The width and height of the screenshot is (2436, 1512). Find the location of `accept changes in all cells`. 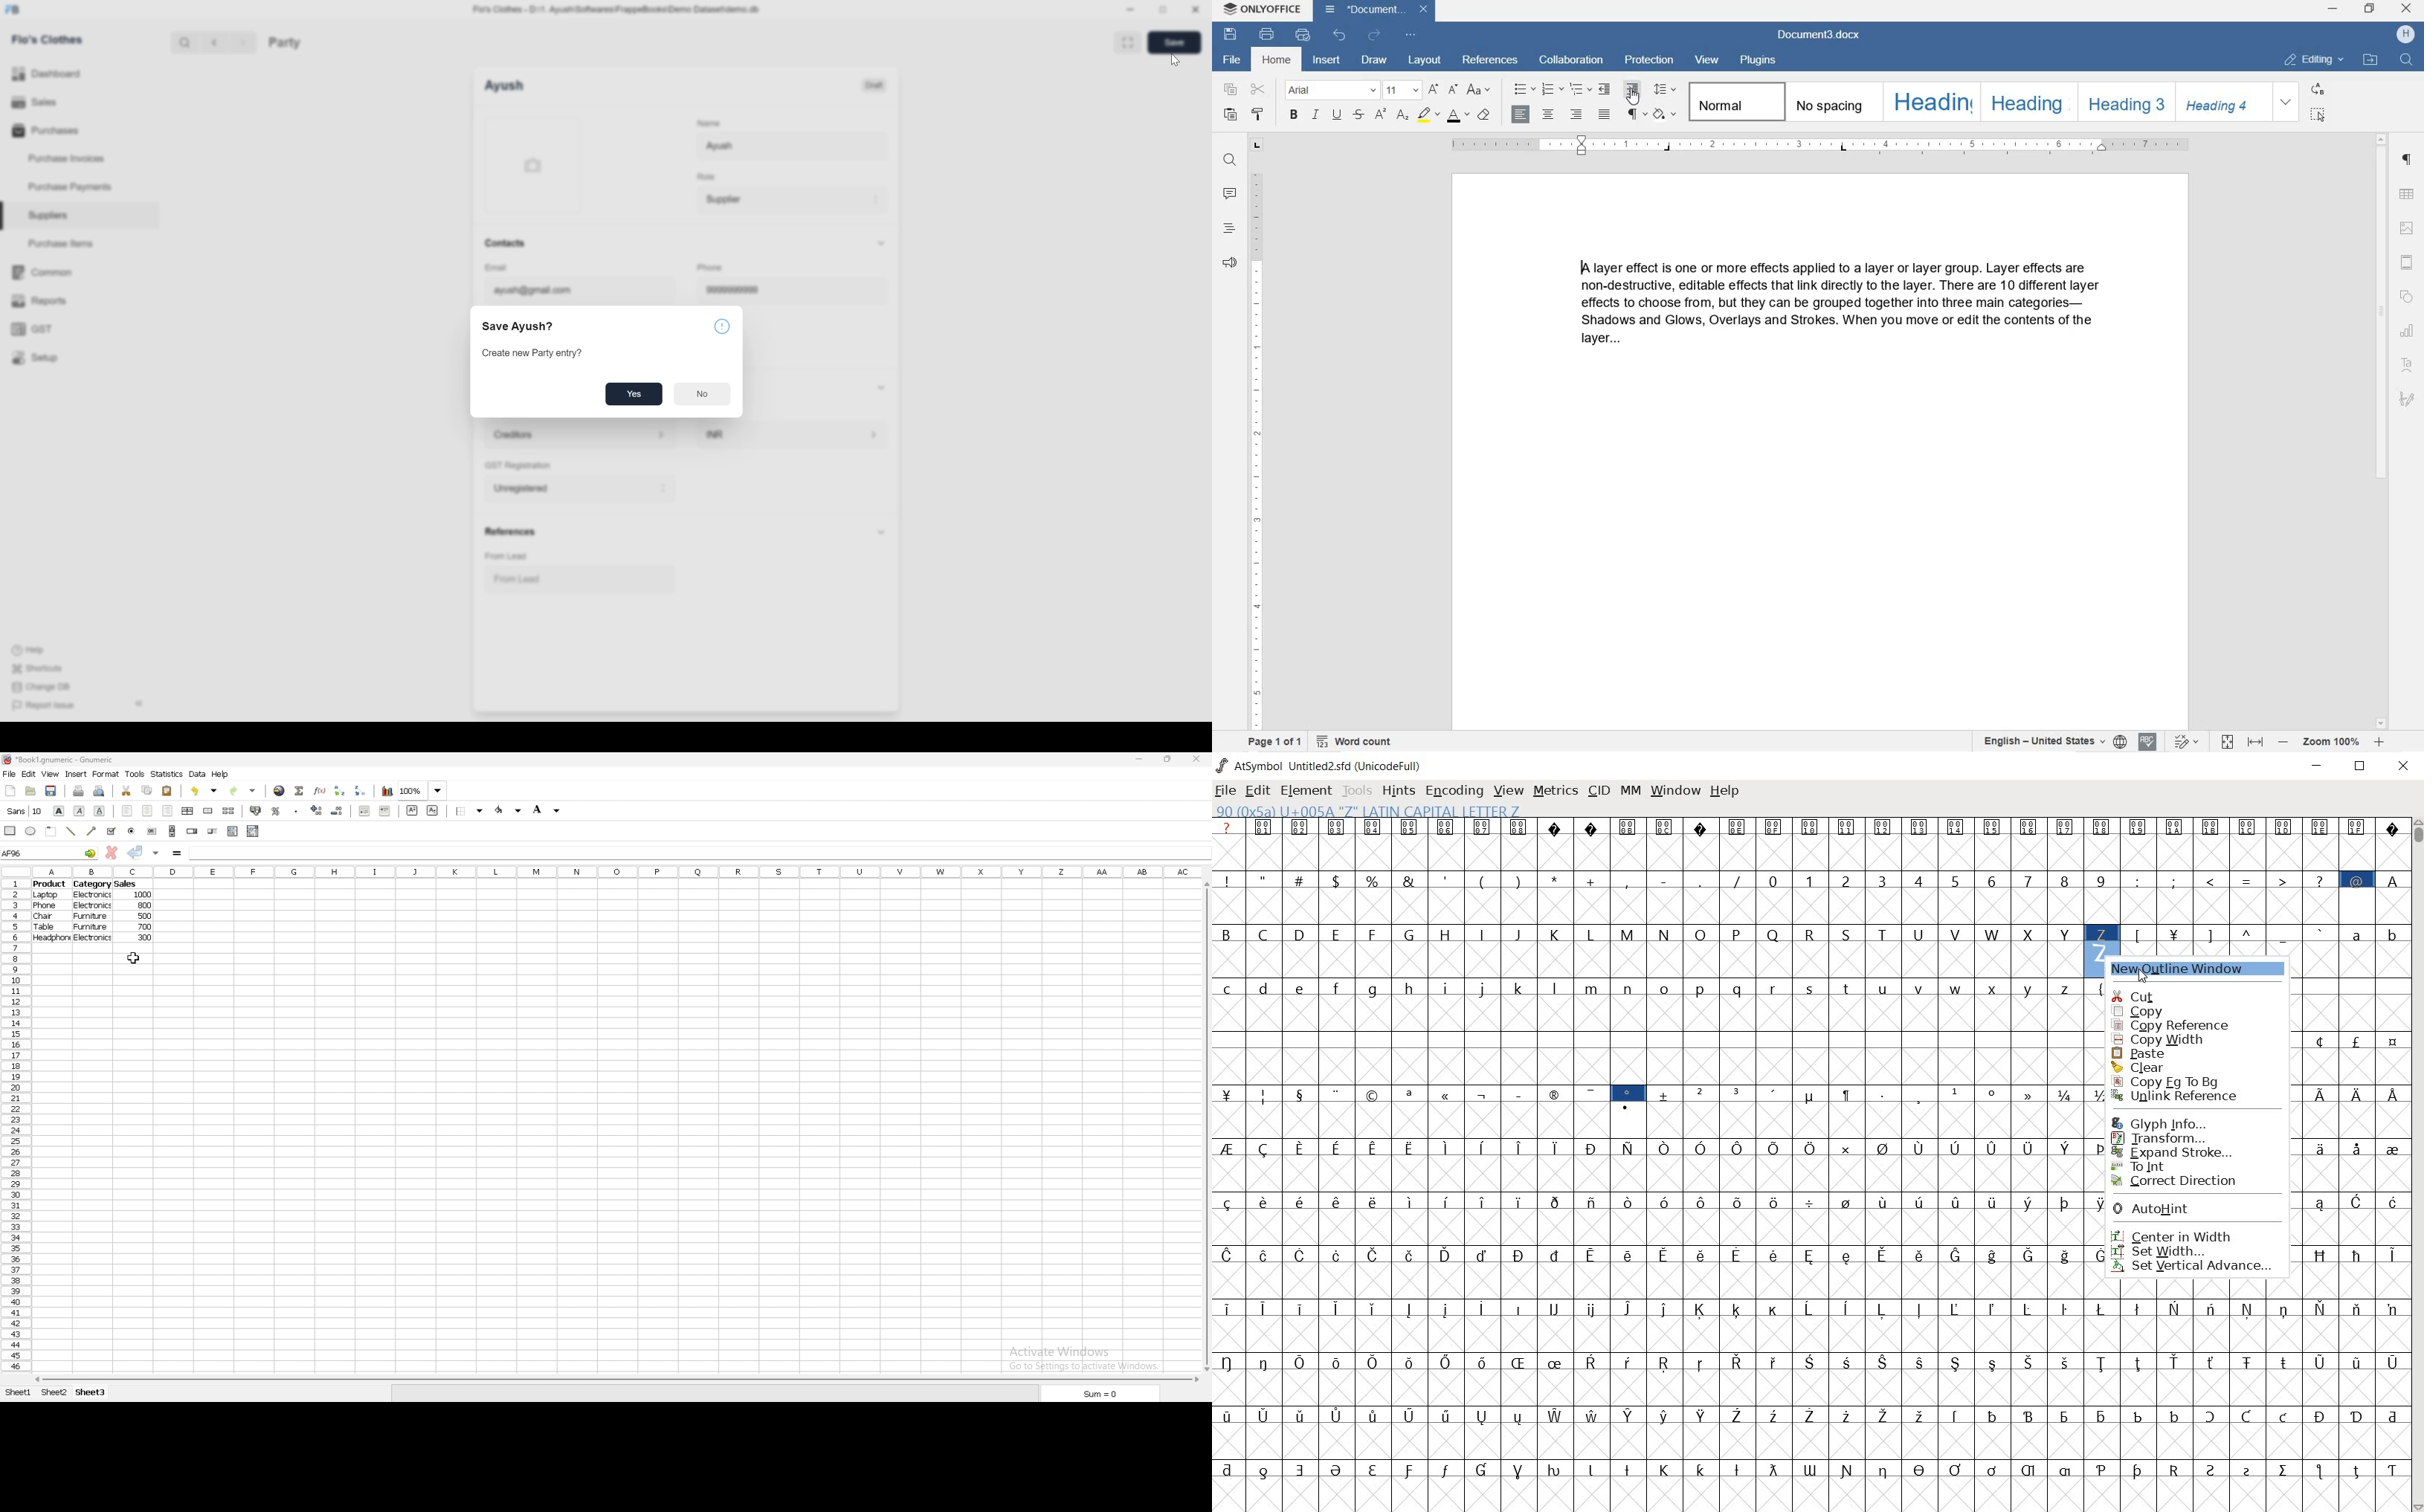

accept changes in all cells is located at coordinates (157, 852).